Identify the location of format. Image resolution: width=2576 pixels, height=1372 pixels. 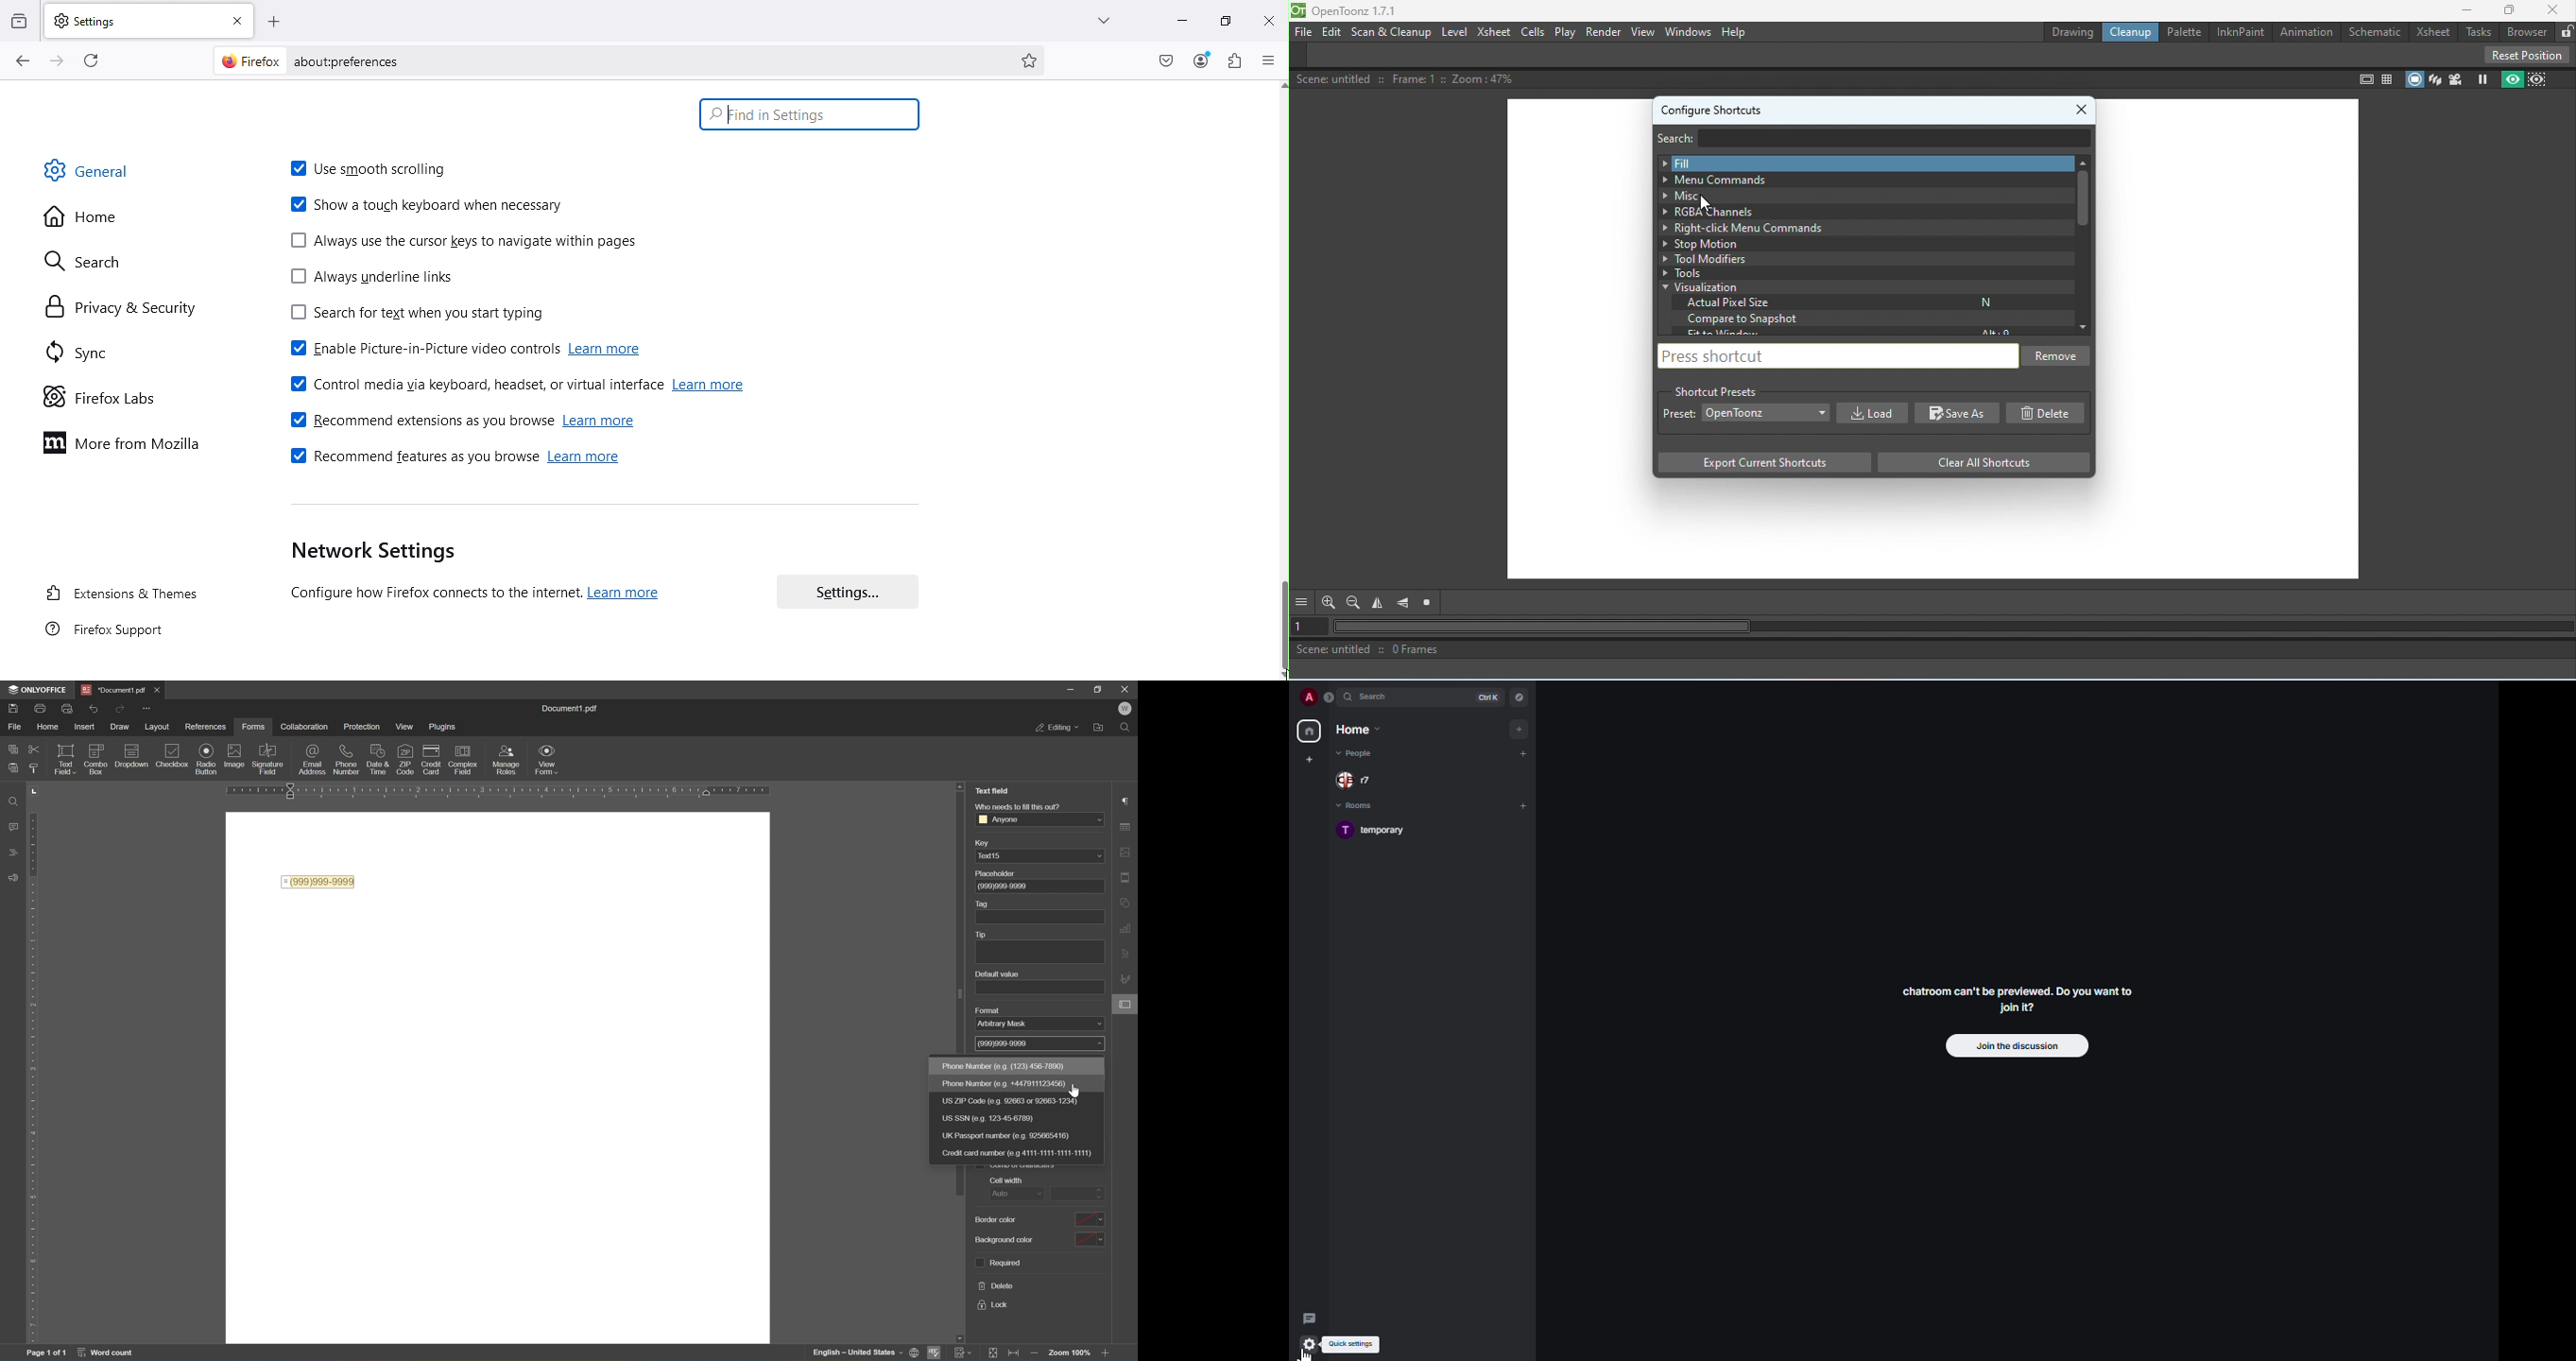
(996, 1011).